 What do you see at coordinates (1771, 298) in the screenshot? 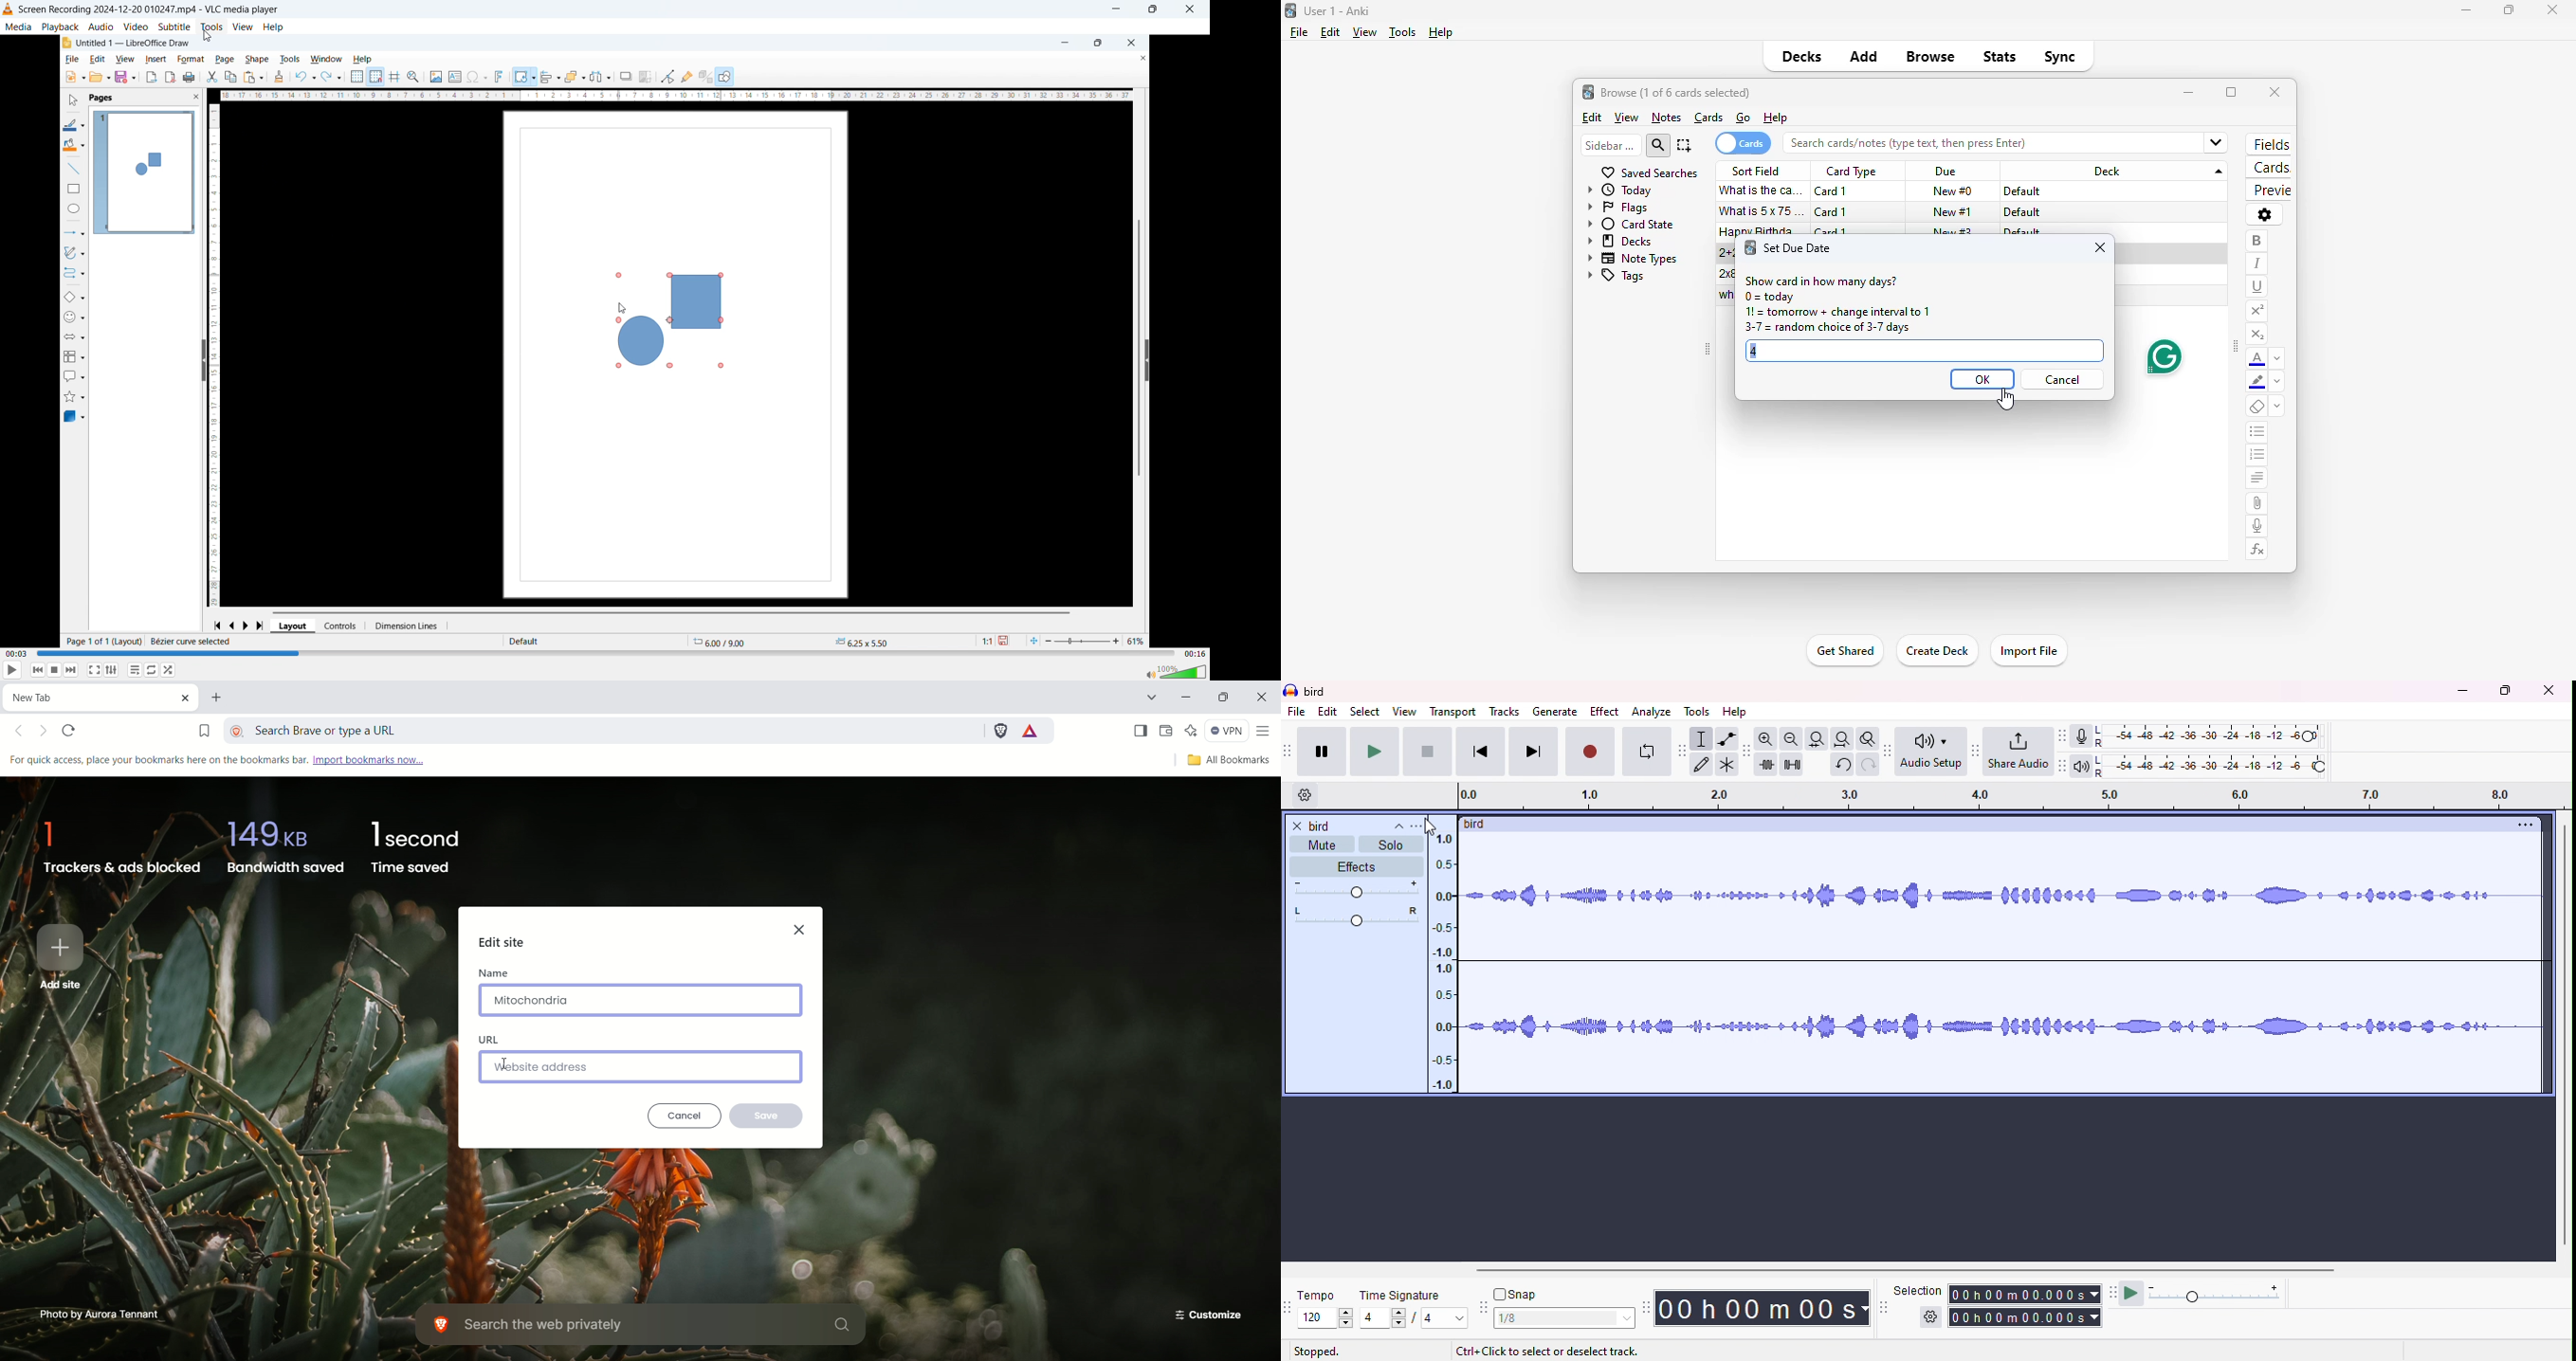
I see `0 = today` at bounding box center [1771, 298].